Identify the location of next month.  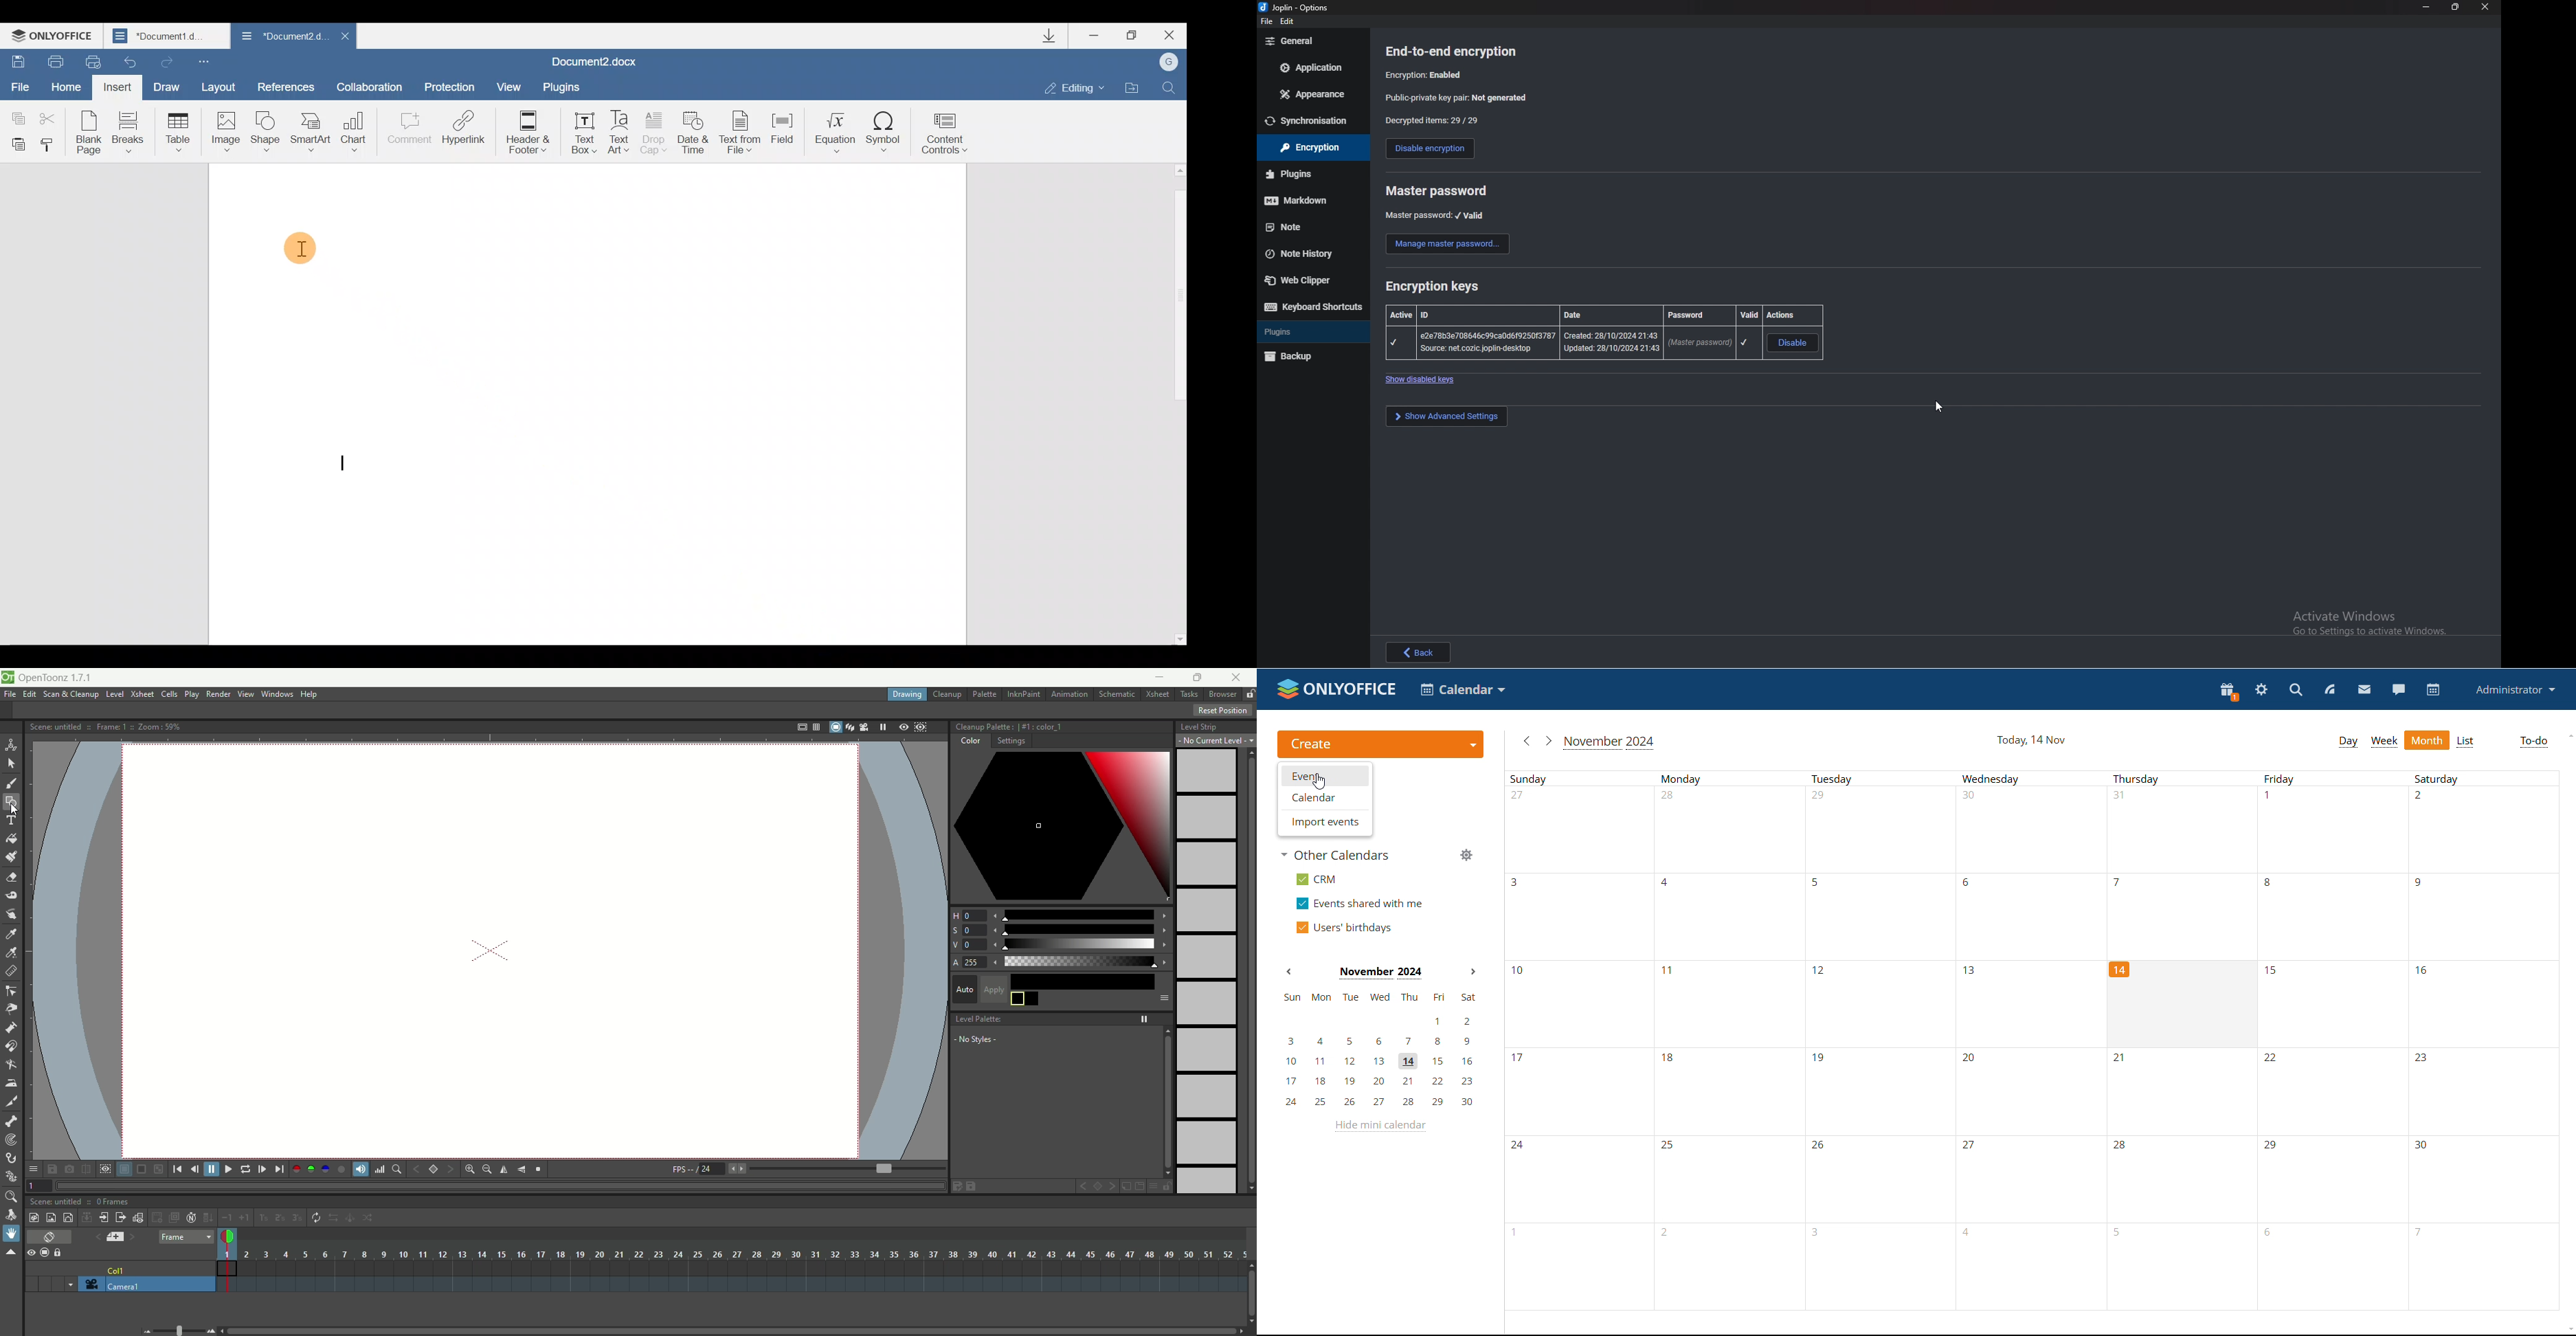
(1547, 740).